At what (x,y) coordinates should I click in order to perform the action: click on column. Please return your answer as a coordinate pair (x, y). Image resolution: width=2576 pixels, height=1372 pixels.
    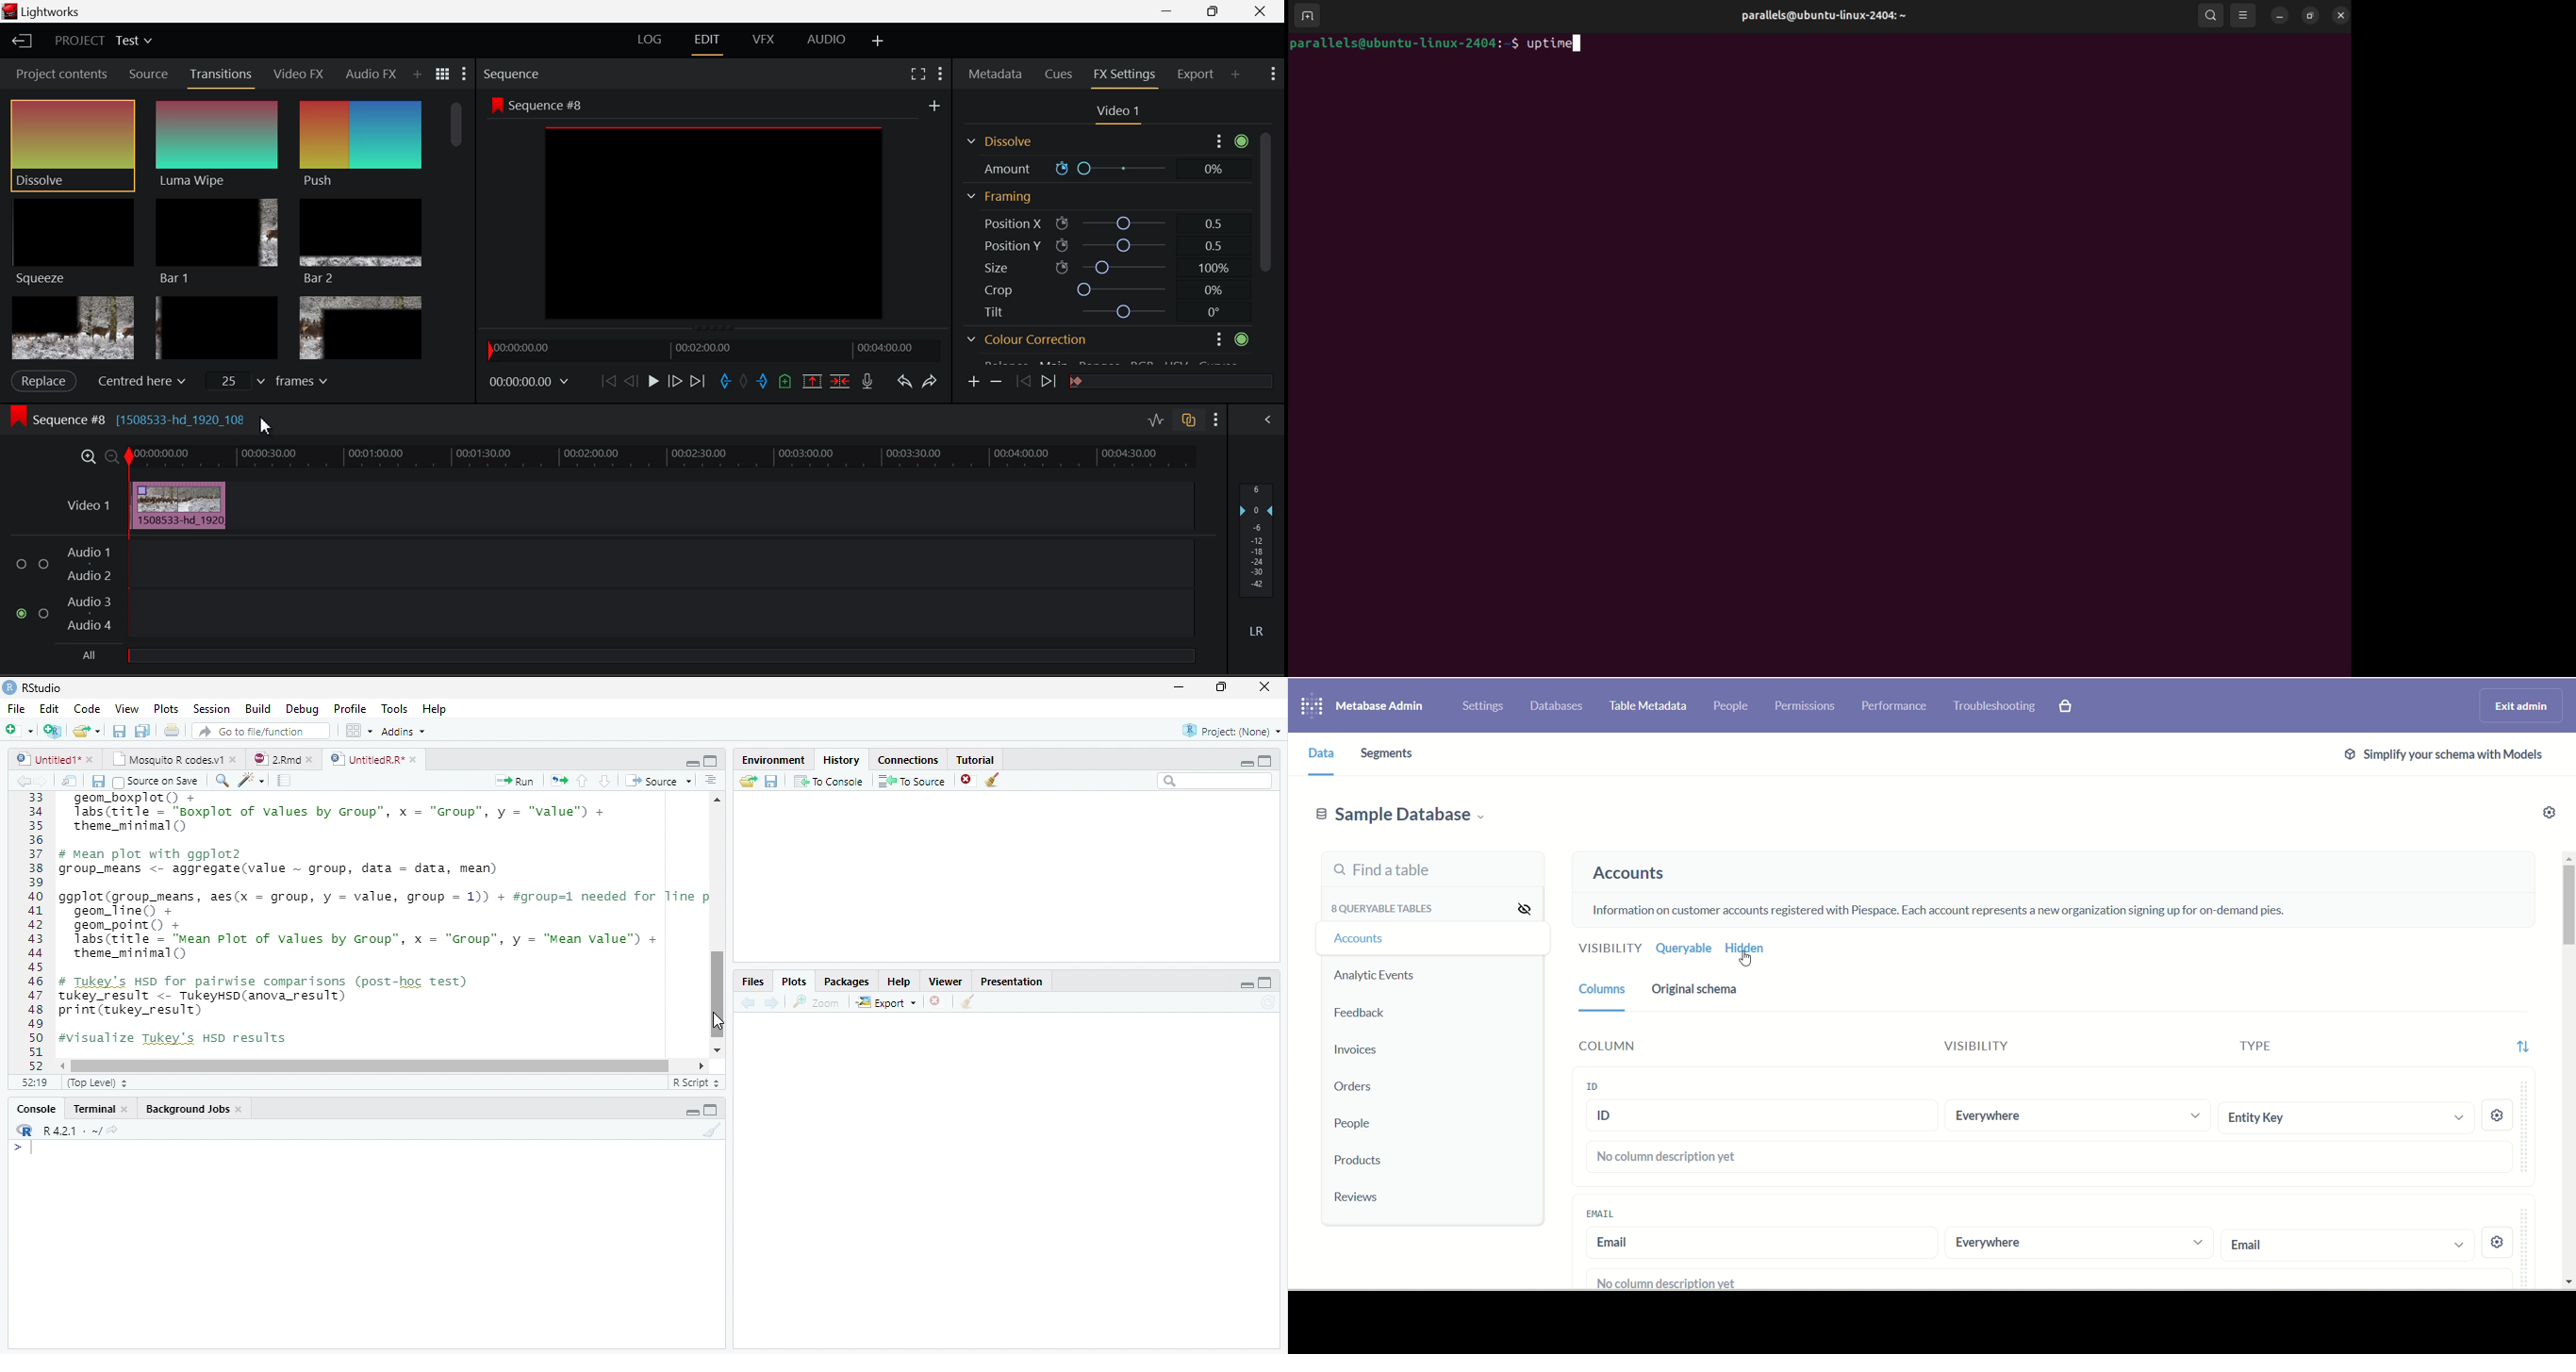
    Looking at the image, I should click on (1601, 1048).